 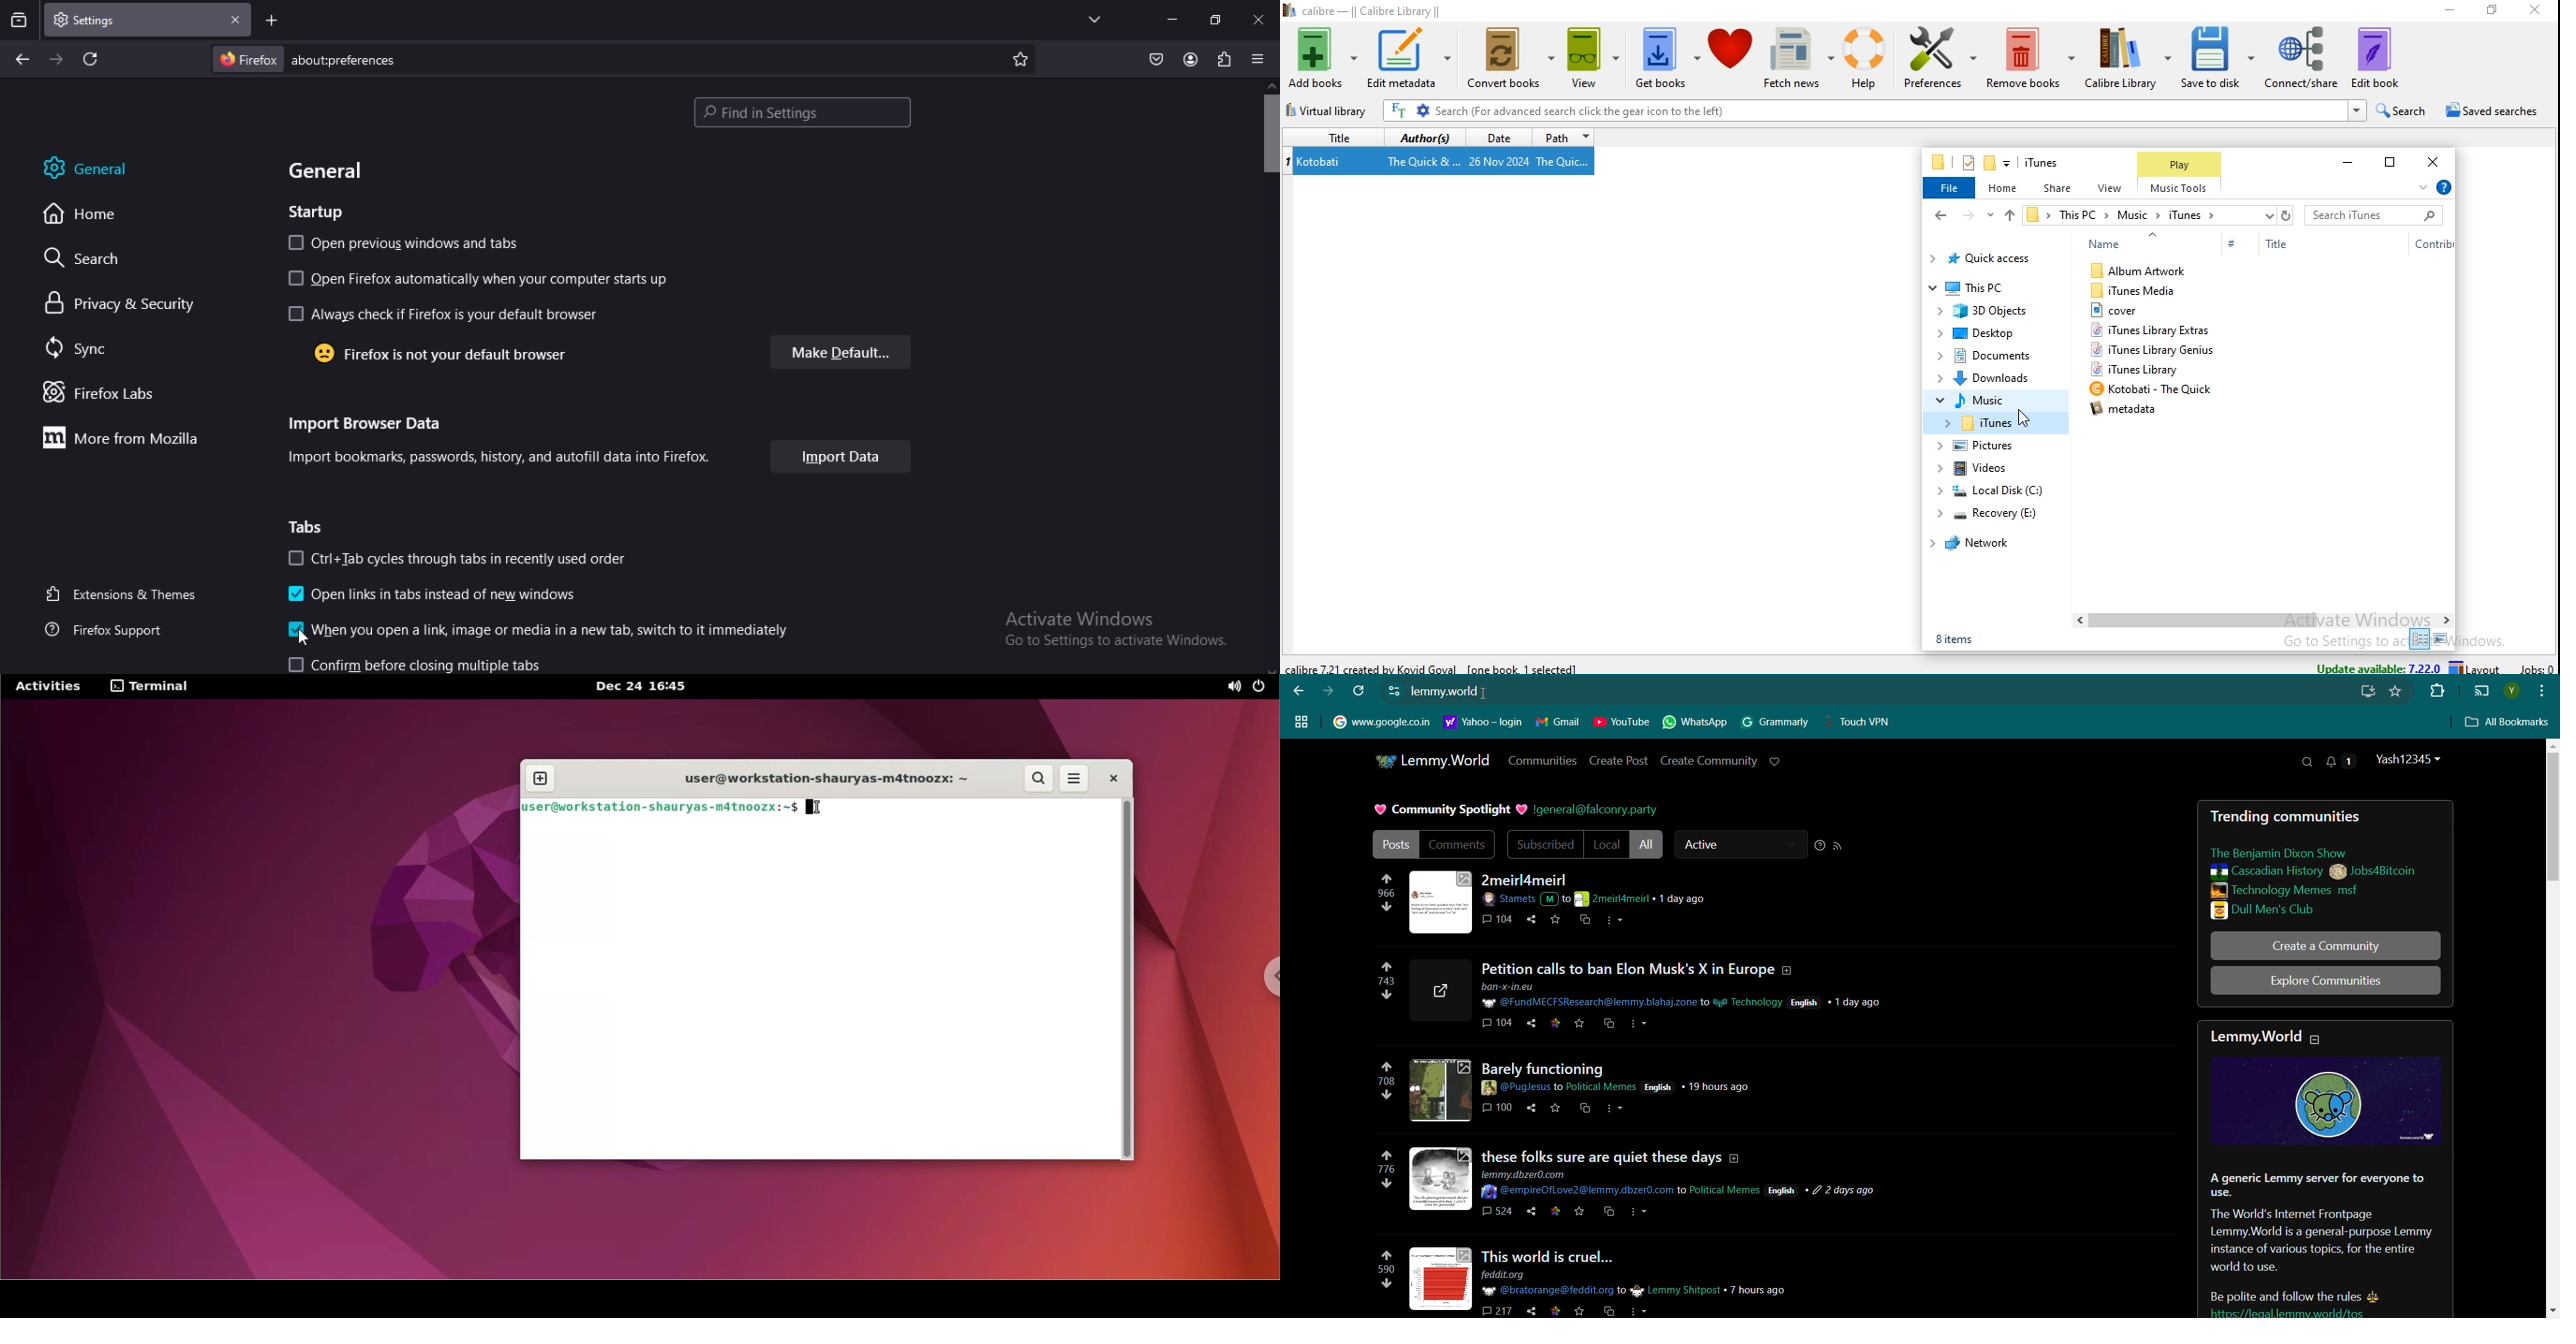 What do you see at coordinates (2325, 1040) in the screenshot?
I see `Collapse` at bounding box center [2325, 1040].